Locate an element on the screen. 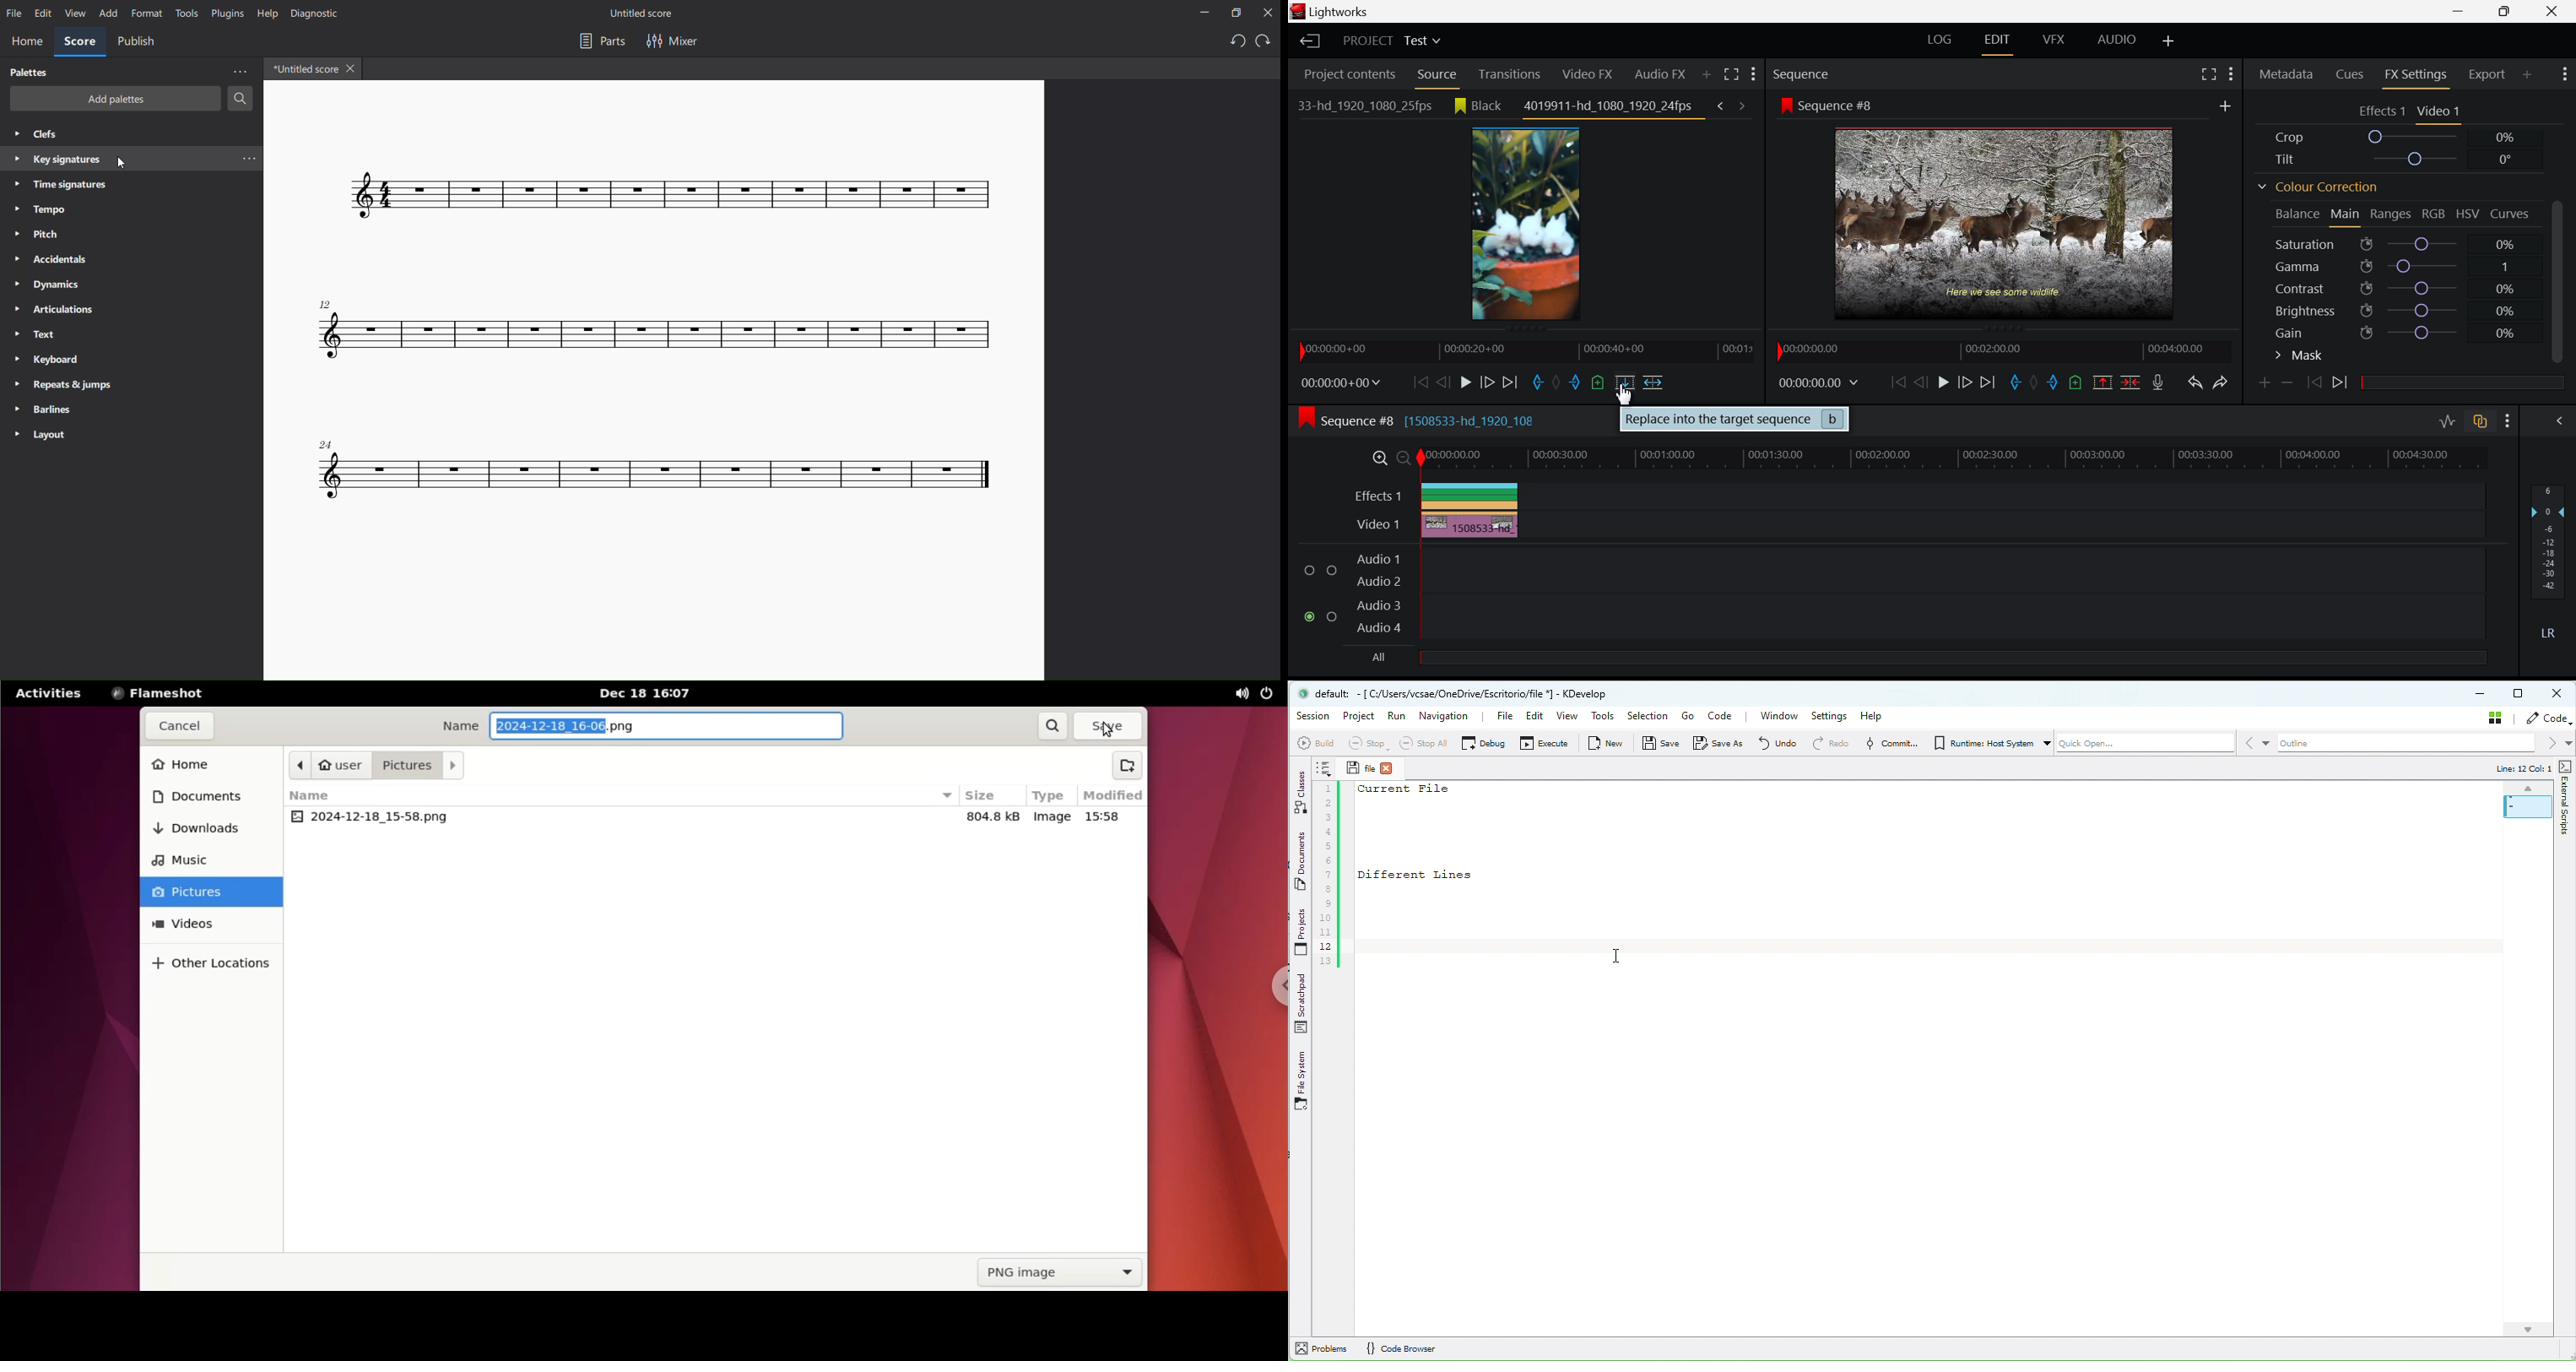 The width and height of the screenshot is (2576, 1372). Project Title is located at coordinates (1389, 42).